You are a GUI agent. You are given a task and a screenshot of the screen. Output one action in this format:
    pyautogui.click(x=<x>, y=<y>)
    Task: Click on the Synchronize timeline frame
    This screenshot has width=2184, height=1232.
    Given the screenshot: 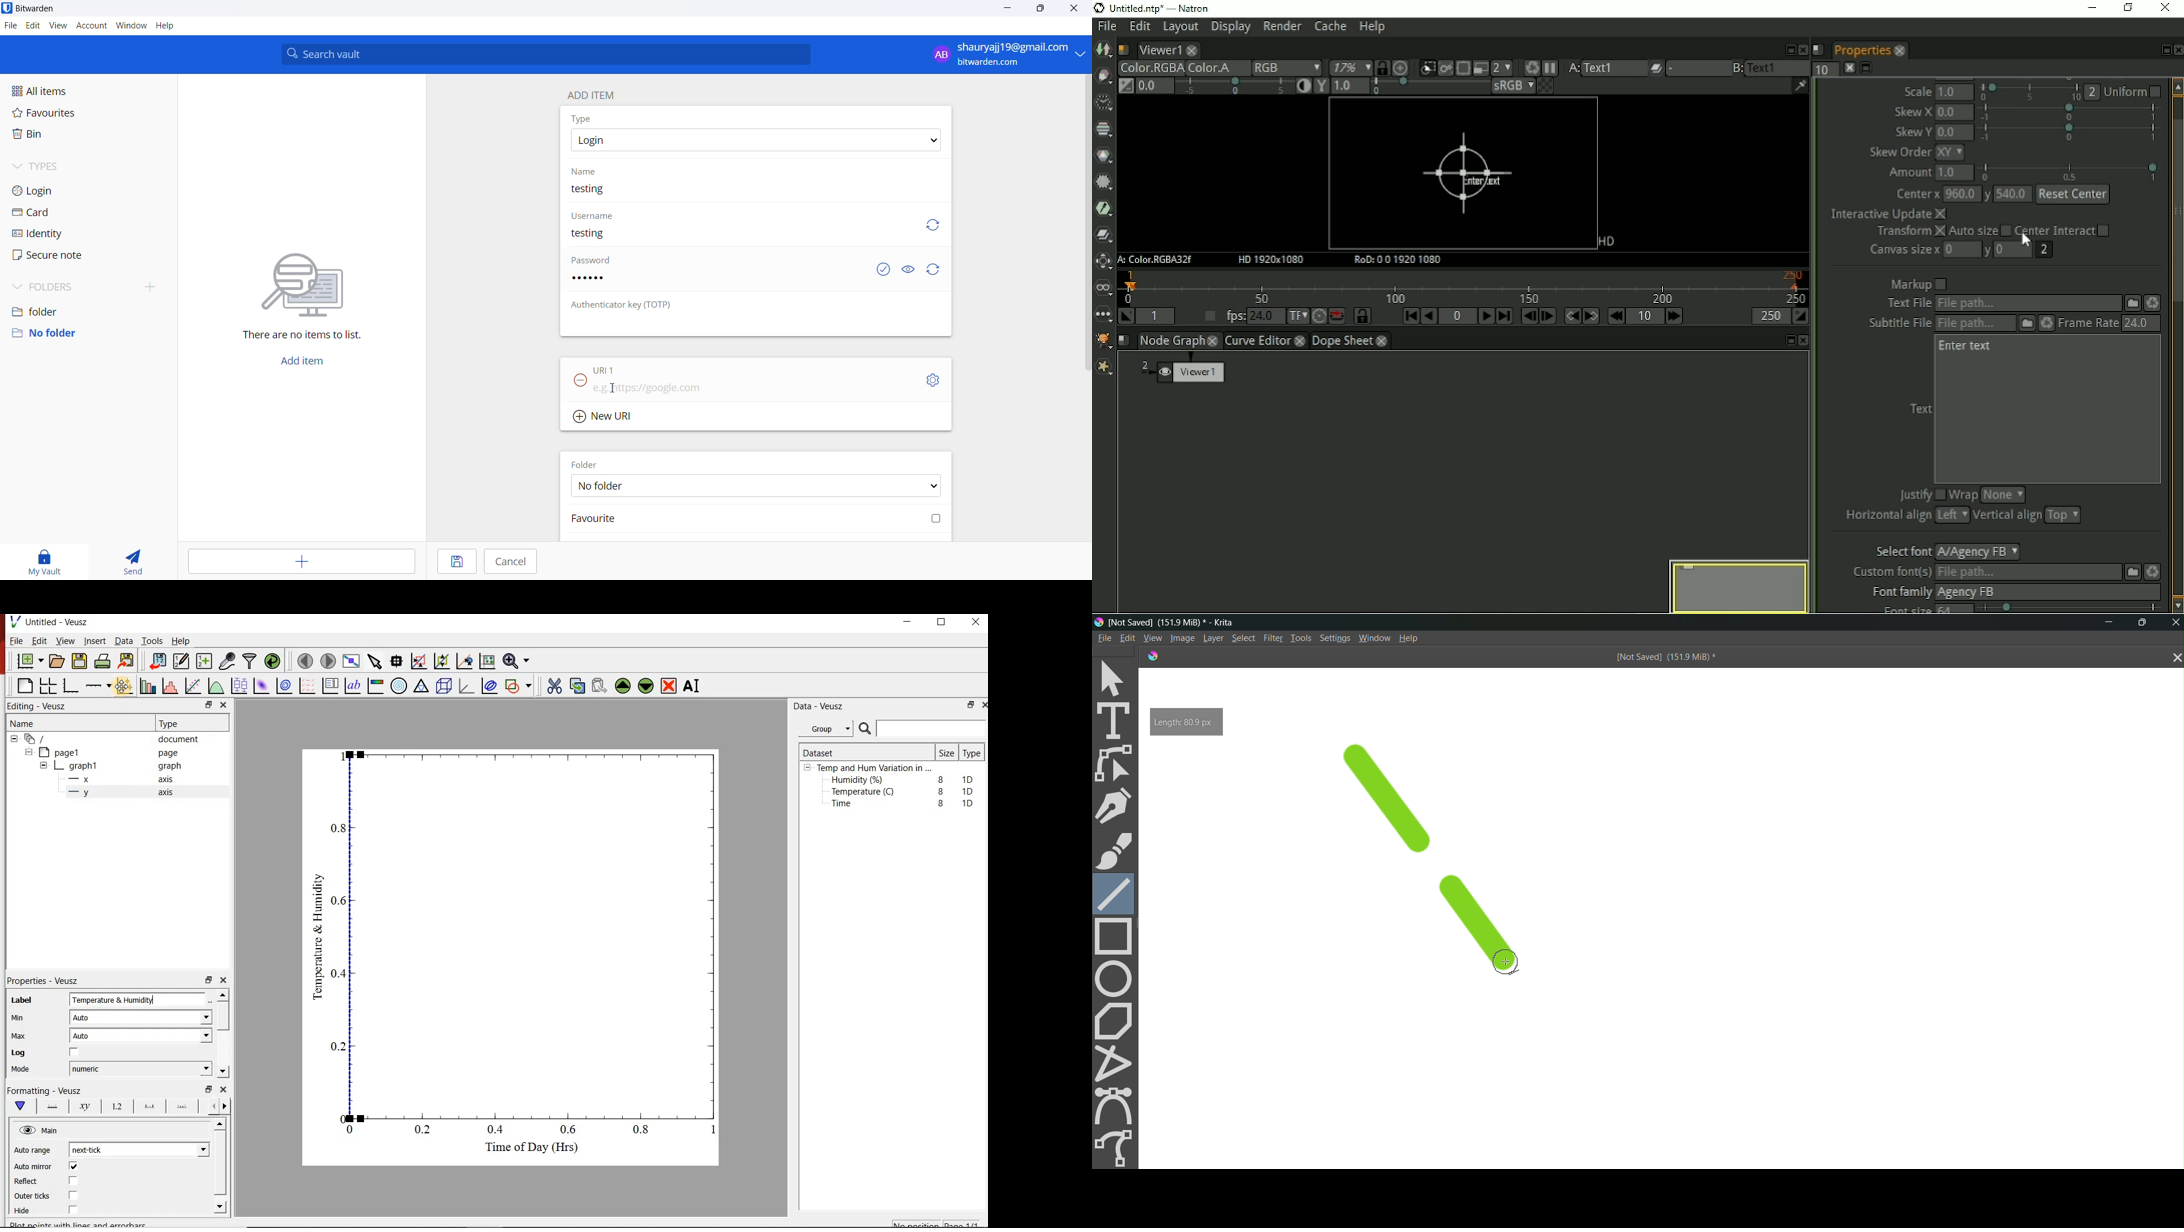 What is the action you would take?
    pyautogui.click(x=1363, y=316)
    